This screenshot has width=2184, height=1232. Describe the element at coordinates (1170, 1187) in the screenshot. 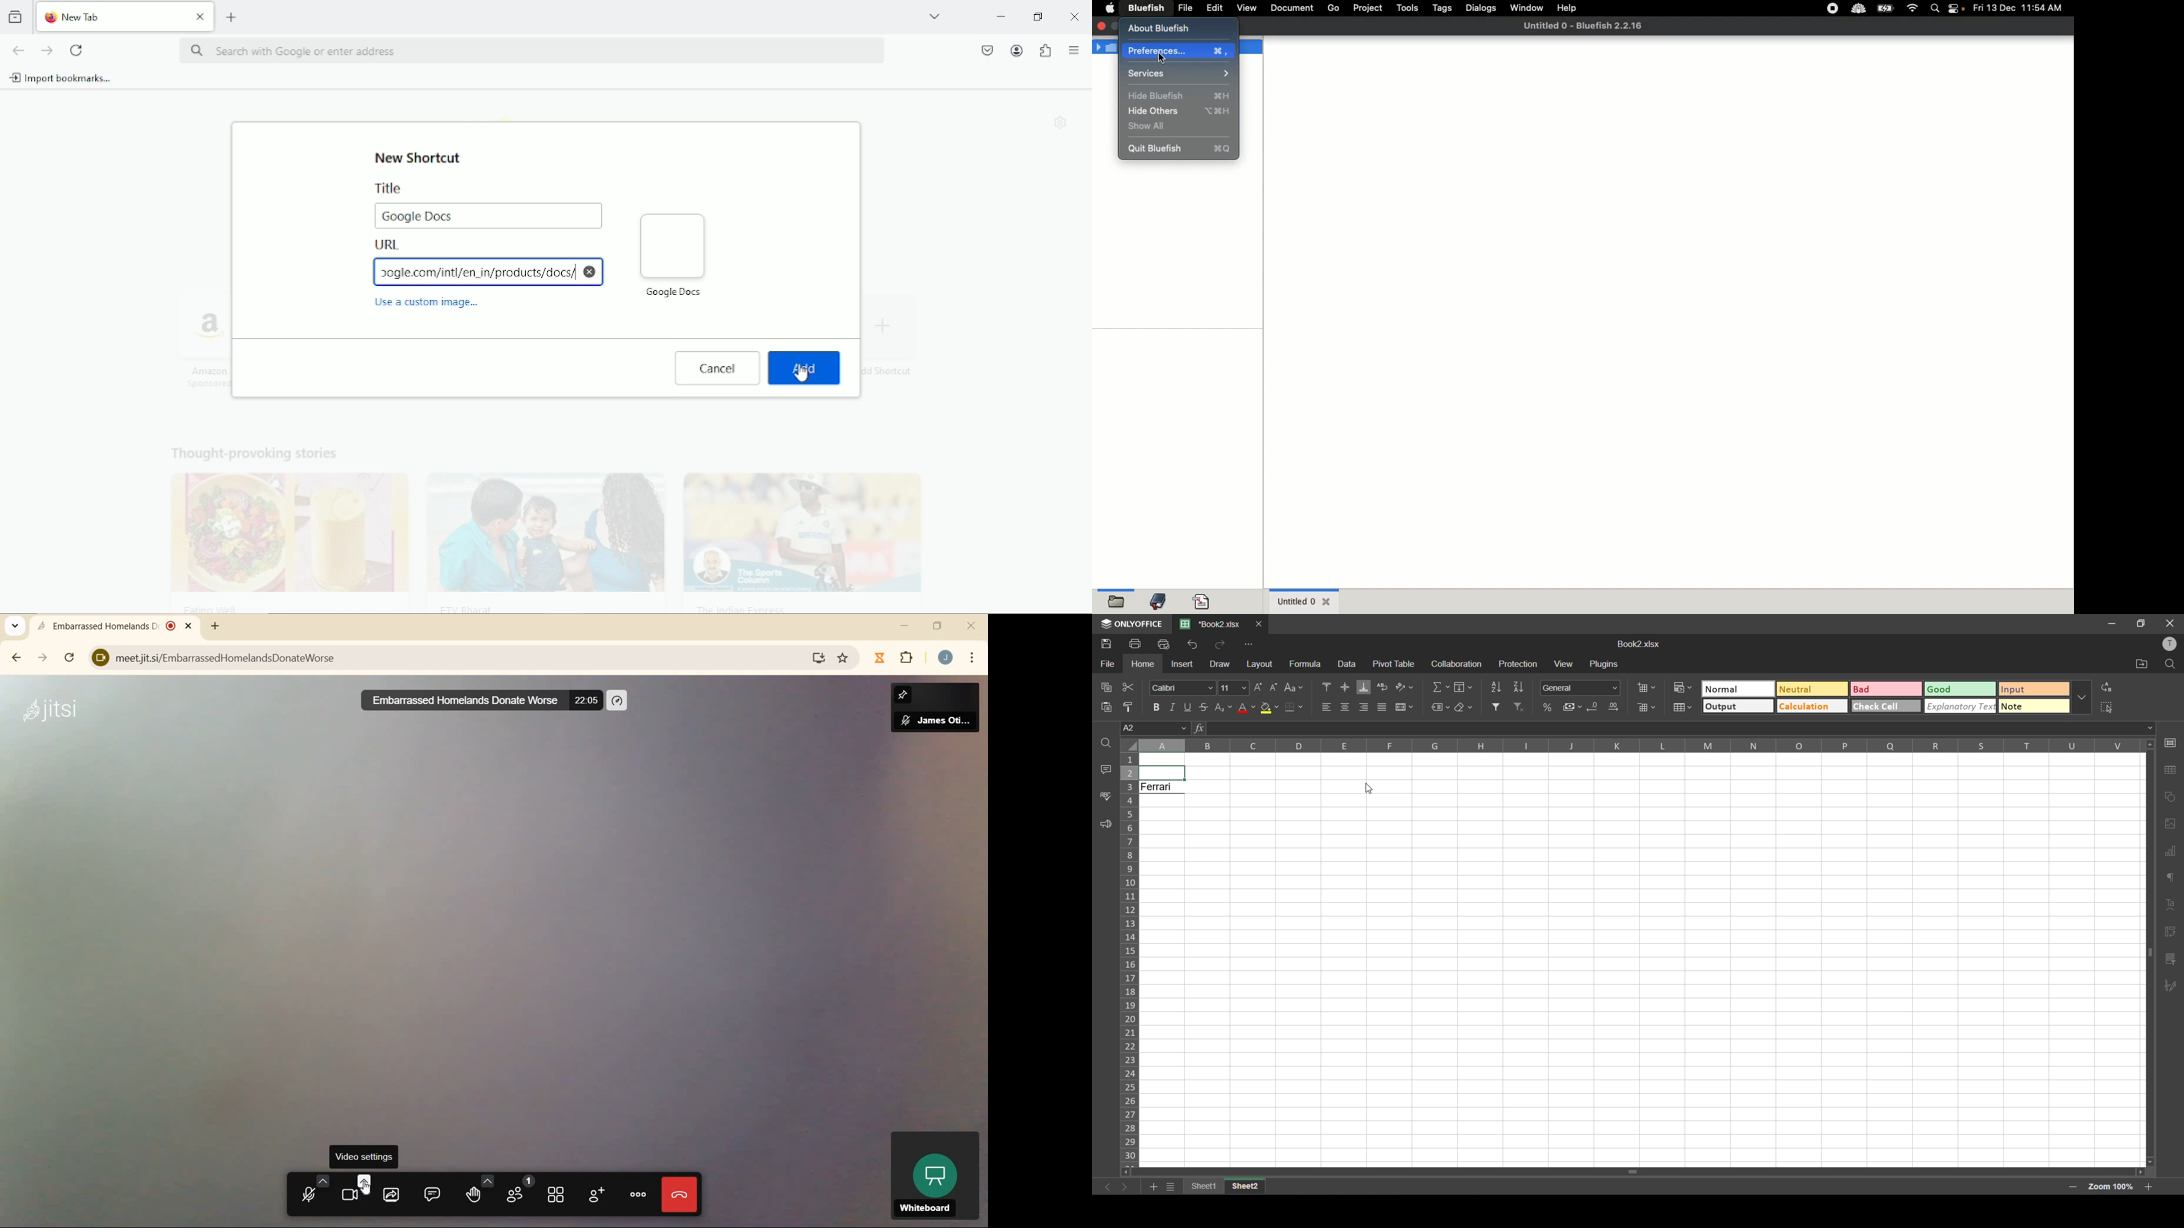

I see `sheet list` at that location.